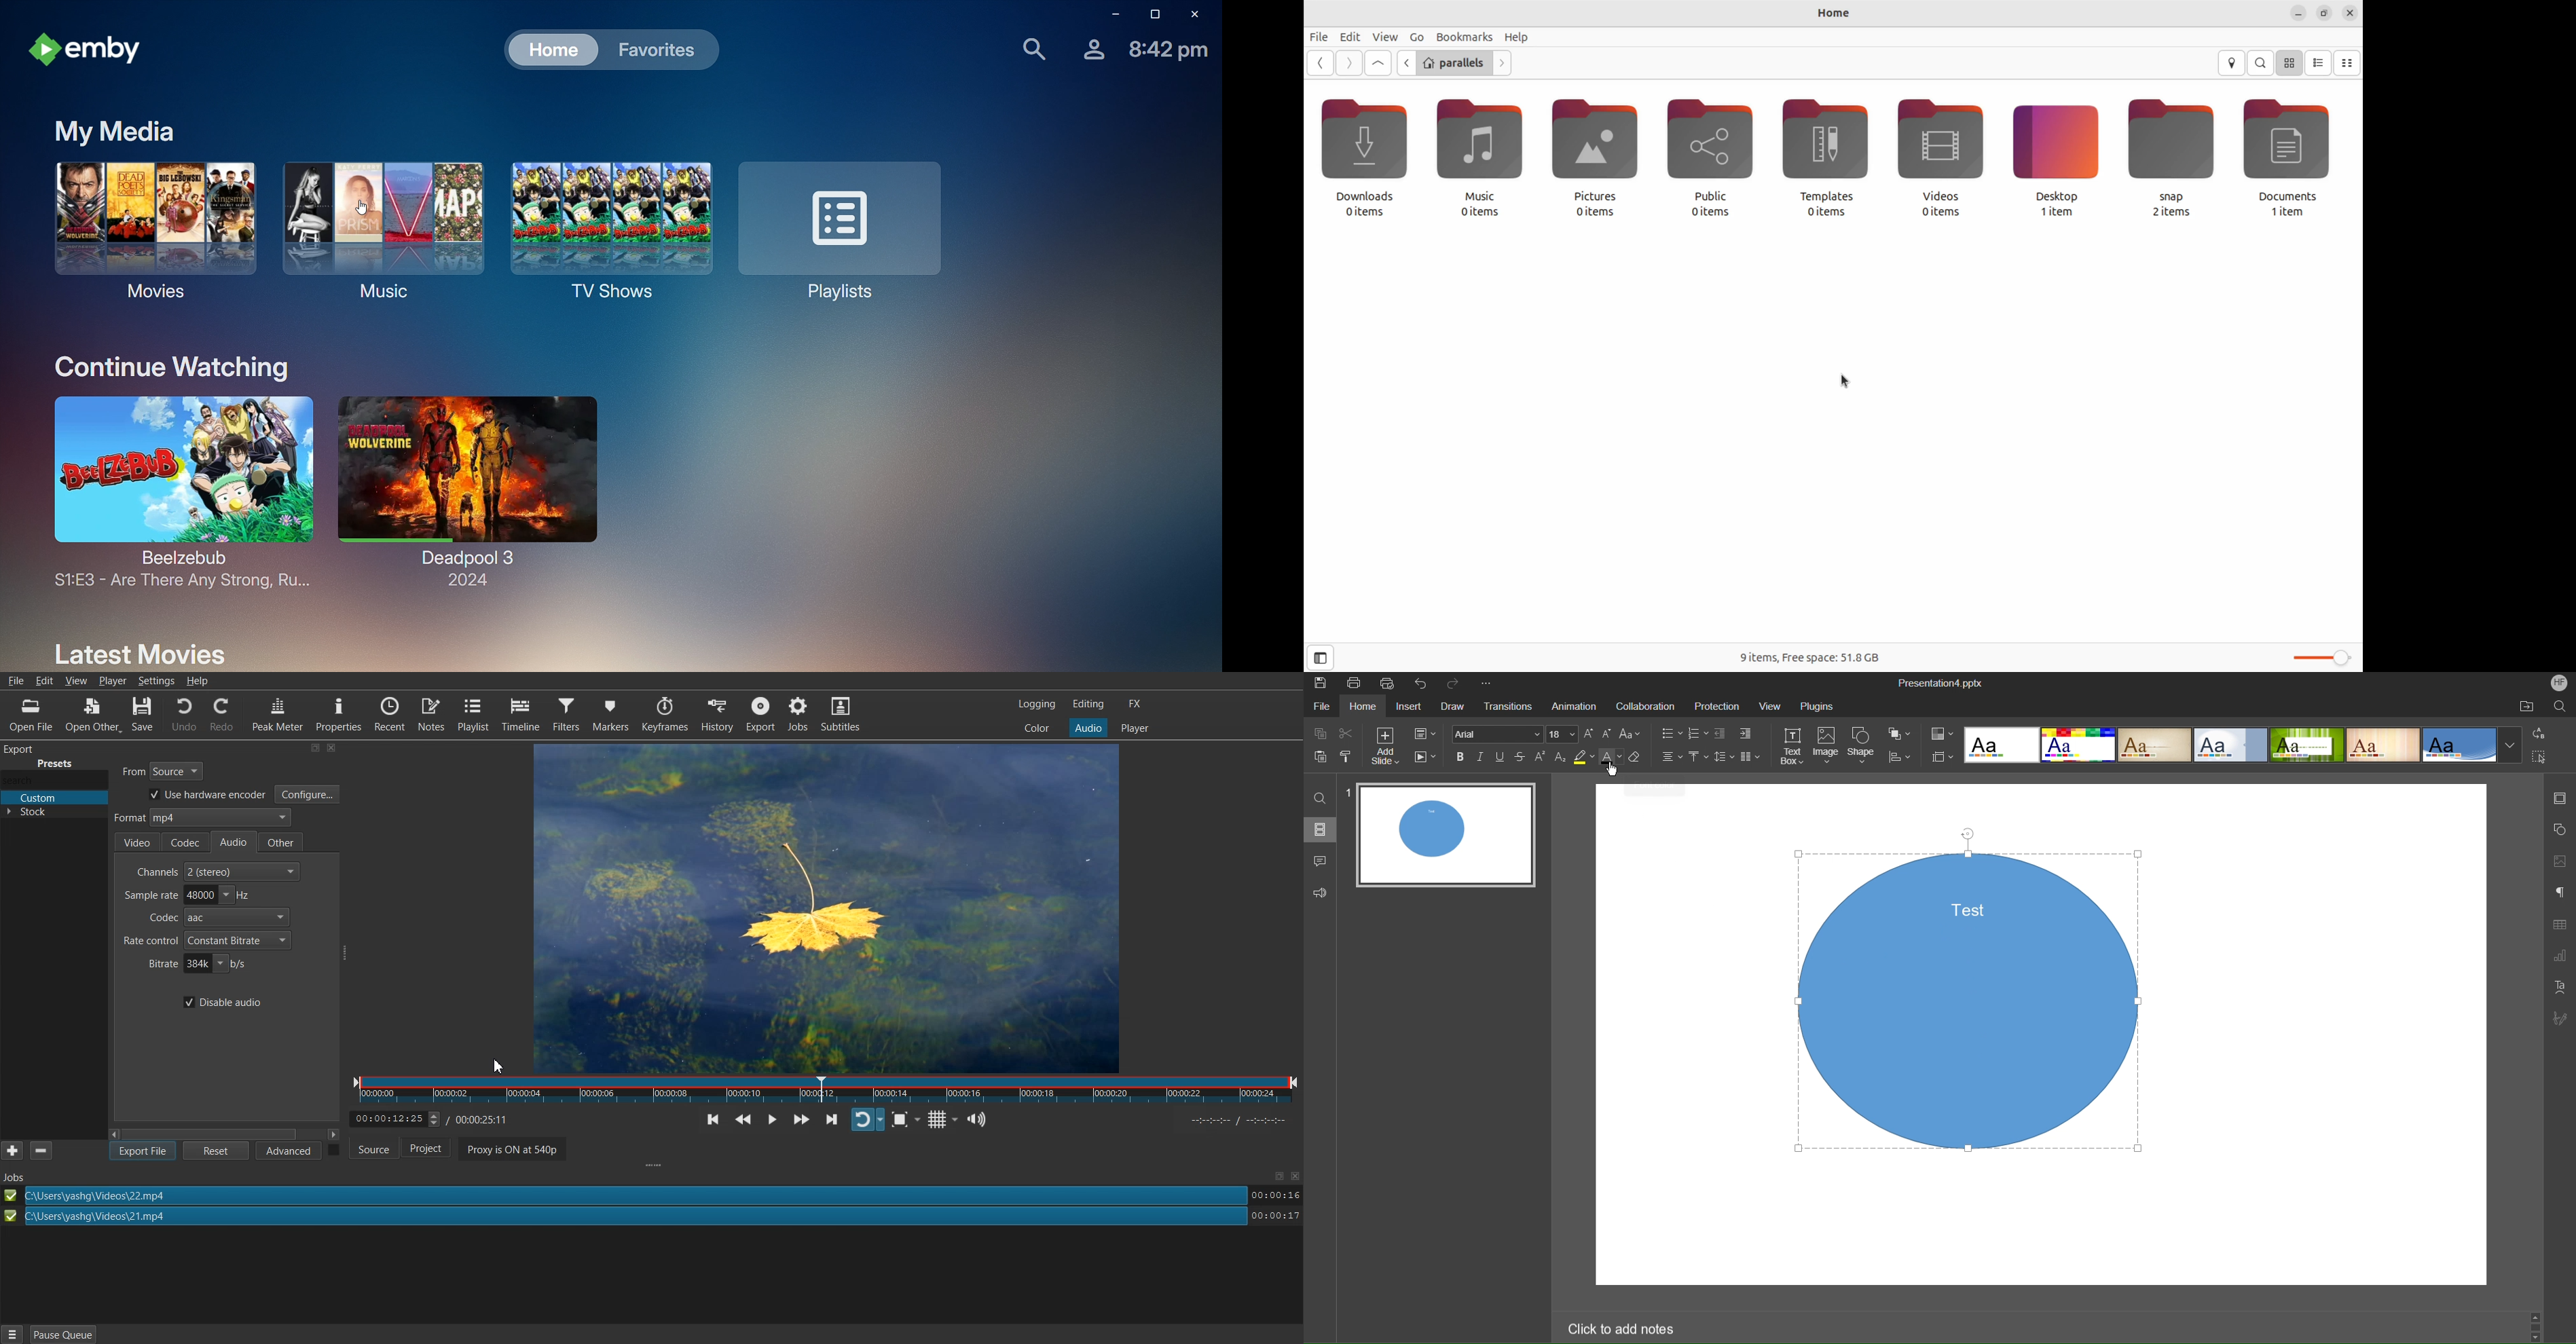 Image resolution: width=2576 pixels, height=1344 pixels. What do you see at coordinates (828, 1122) in the screenshot?
I see `Skip to the next point` at bounding box center [828, 1122].